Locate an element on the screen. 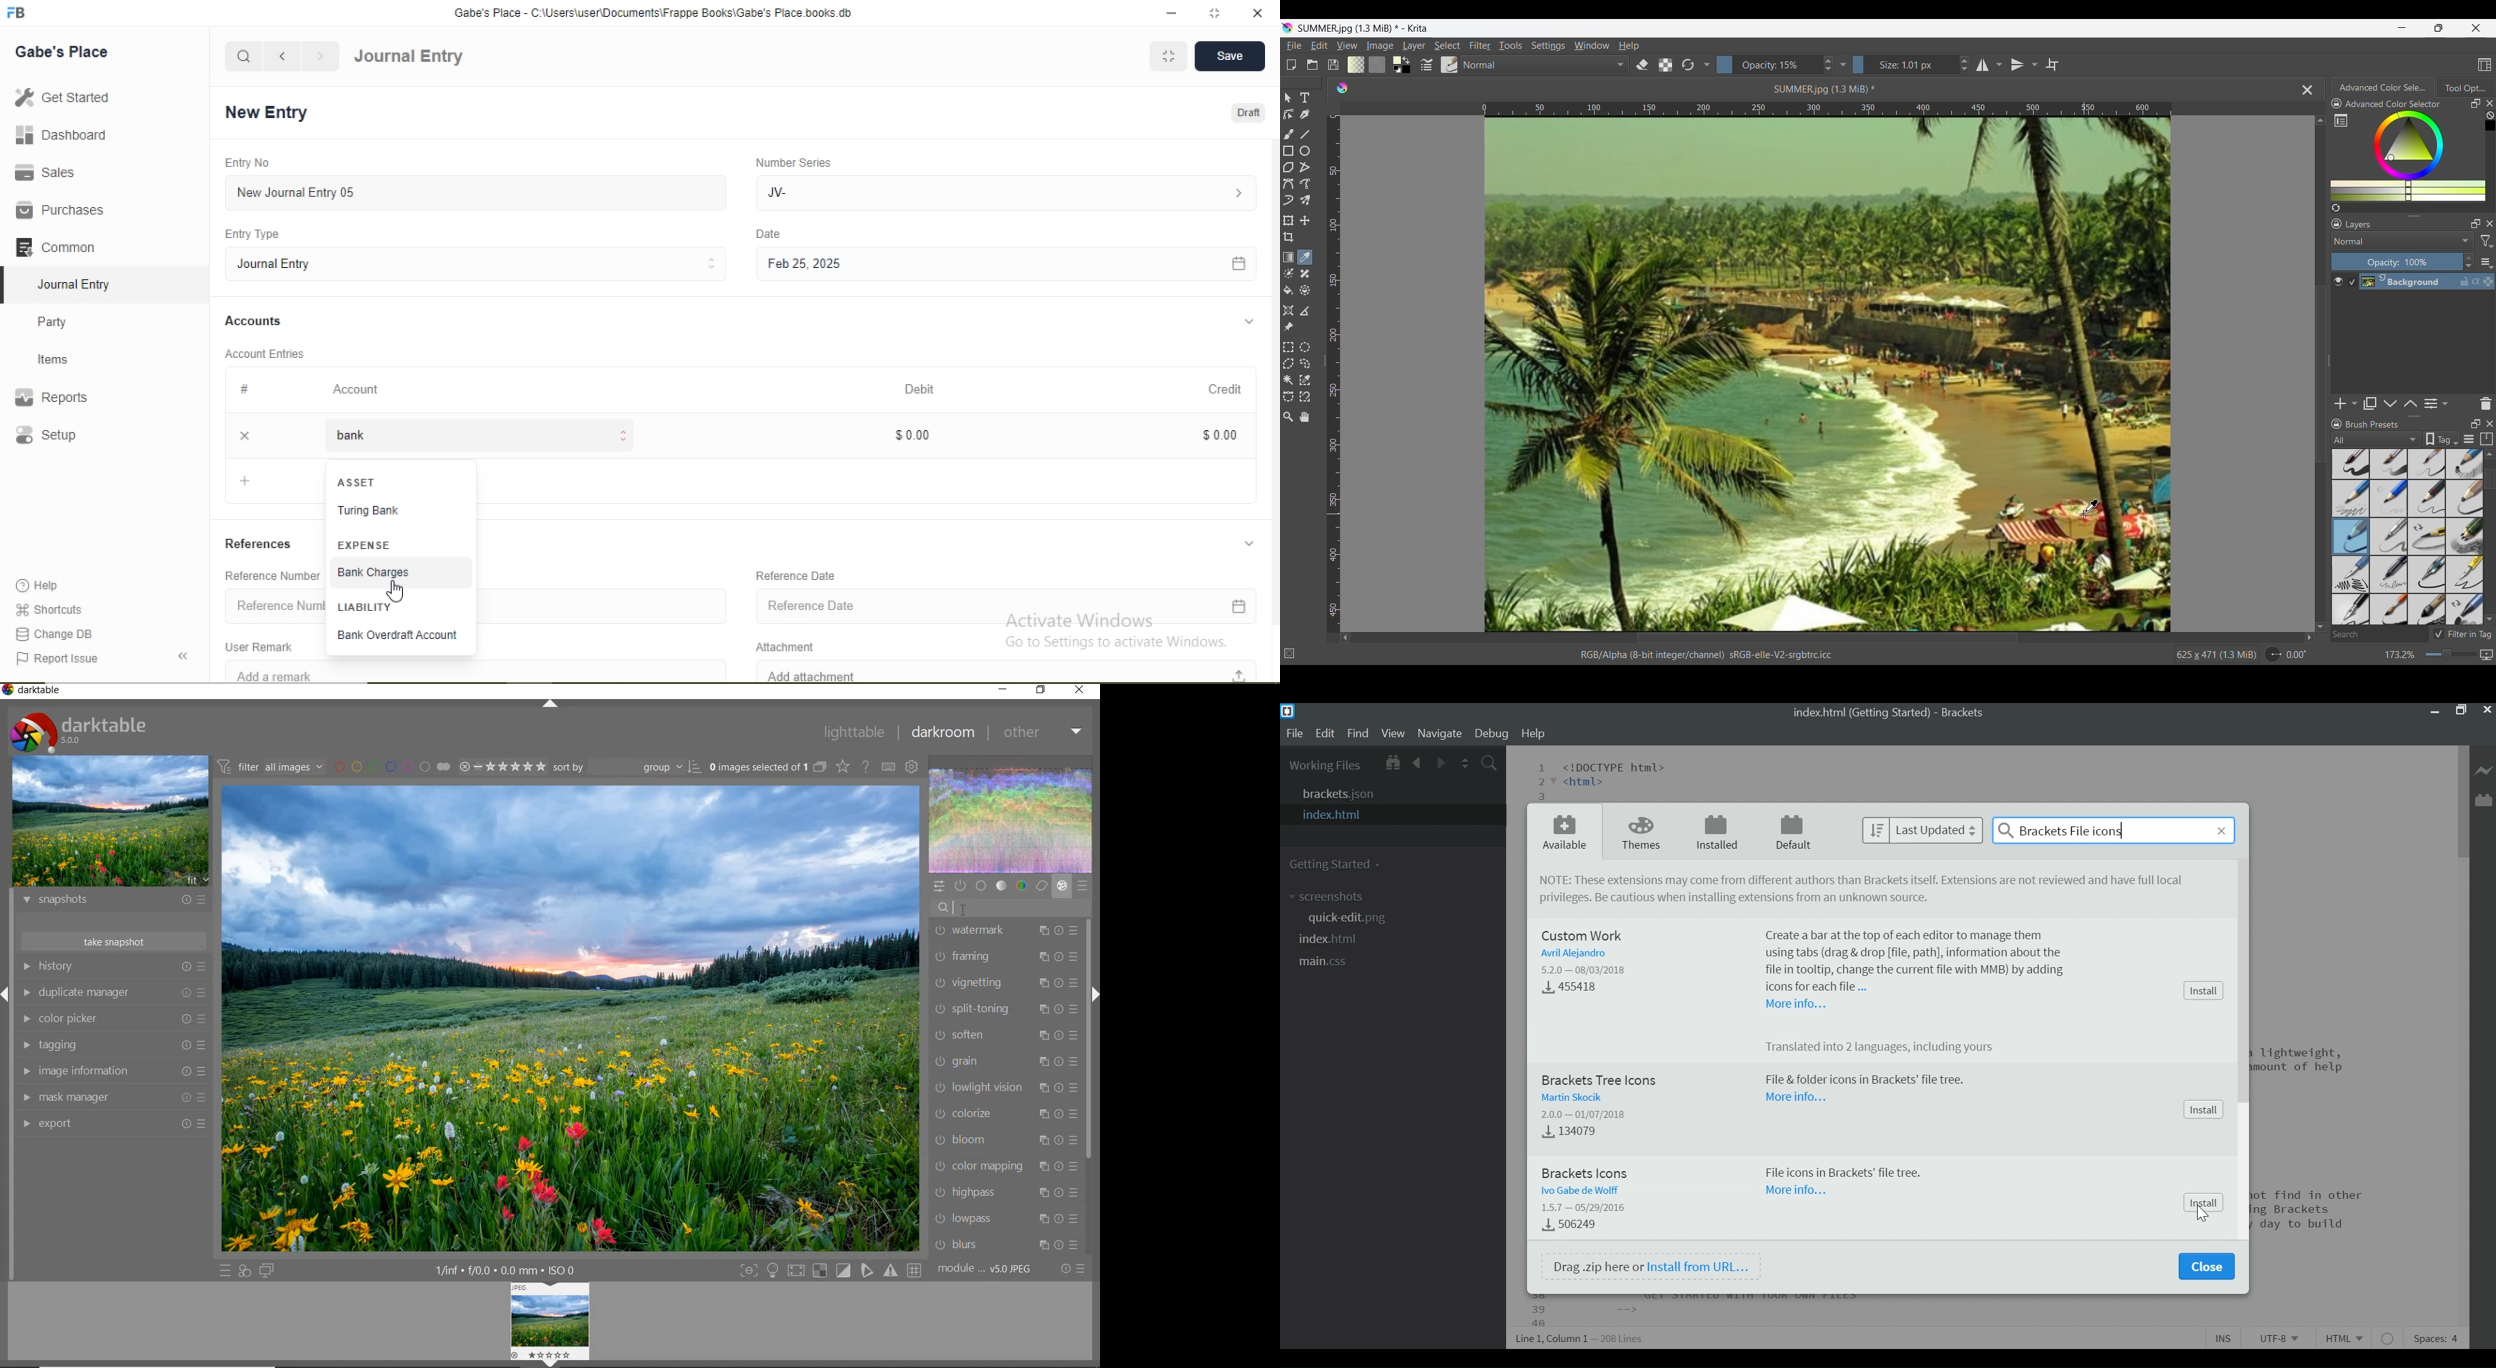 The width and height of the screenshot is (2520, 1372). Turing Bank is located at coordinates (403, 512).